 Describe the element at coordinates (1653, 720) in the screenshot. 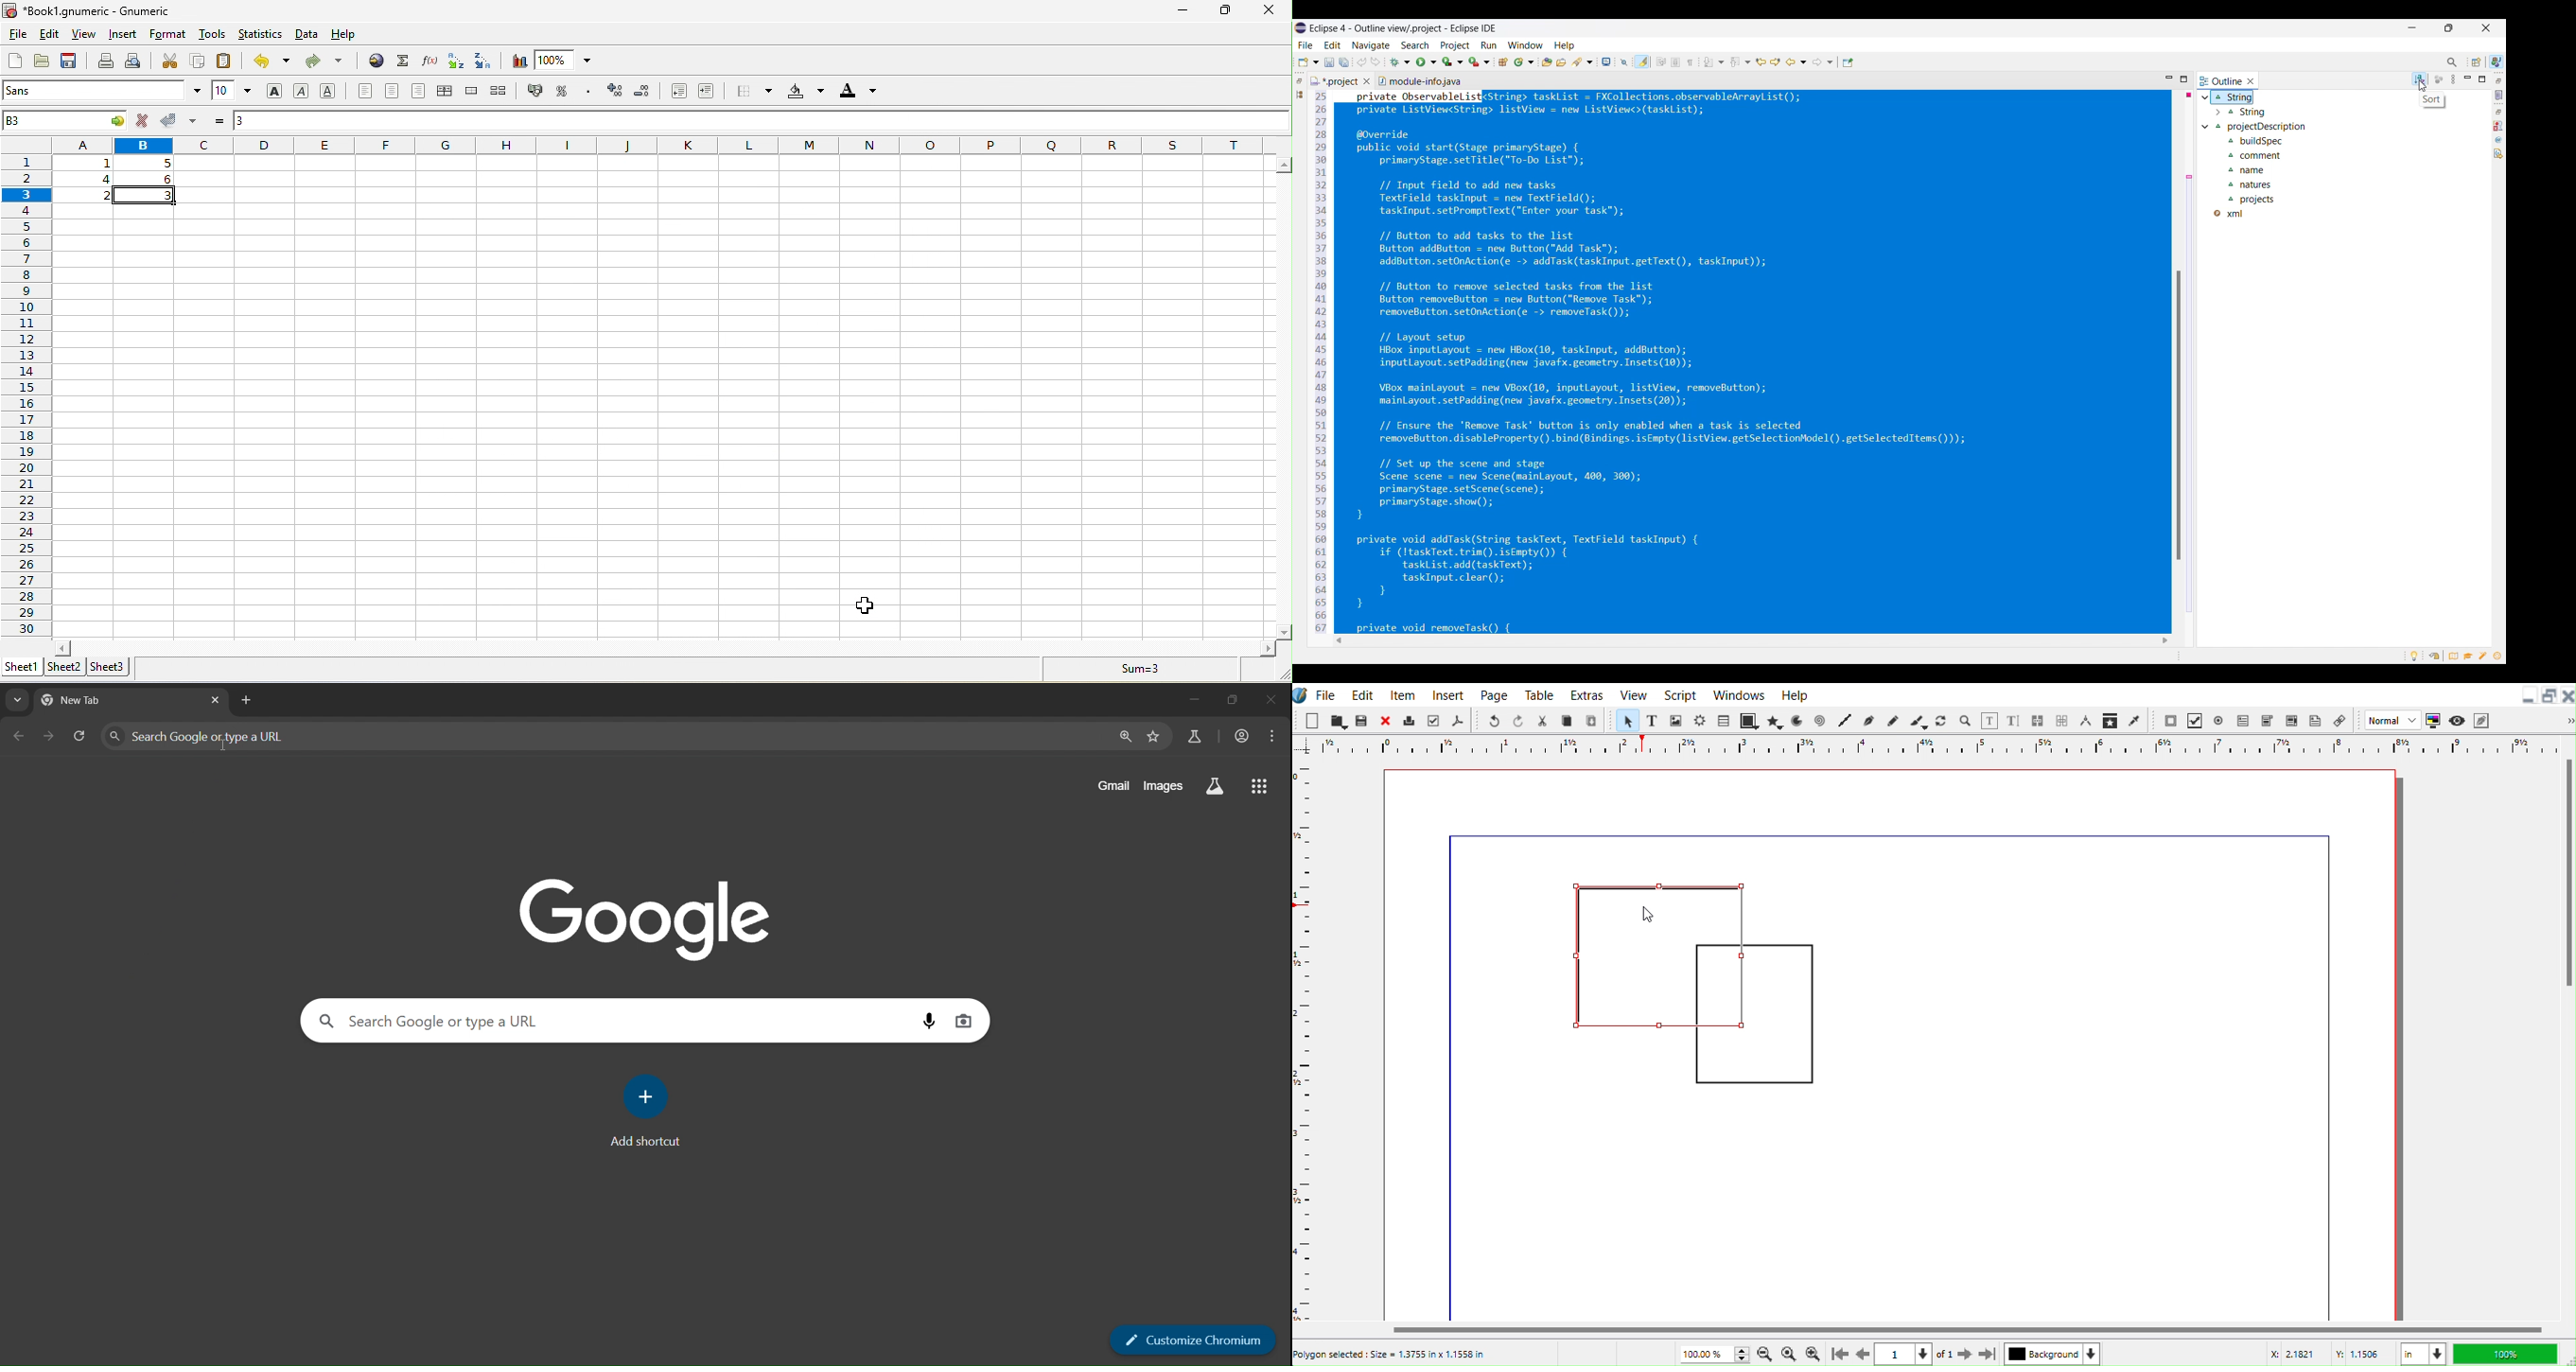

I see `Text Frame` at that location.